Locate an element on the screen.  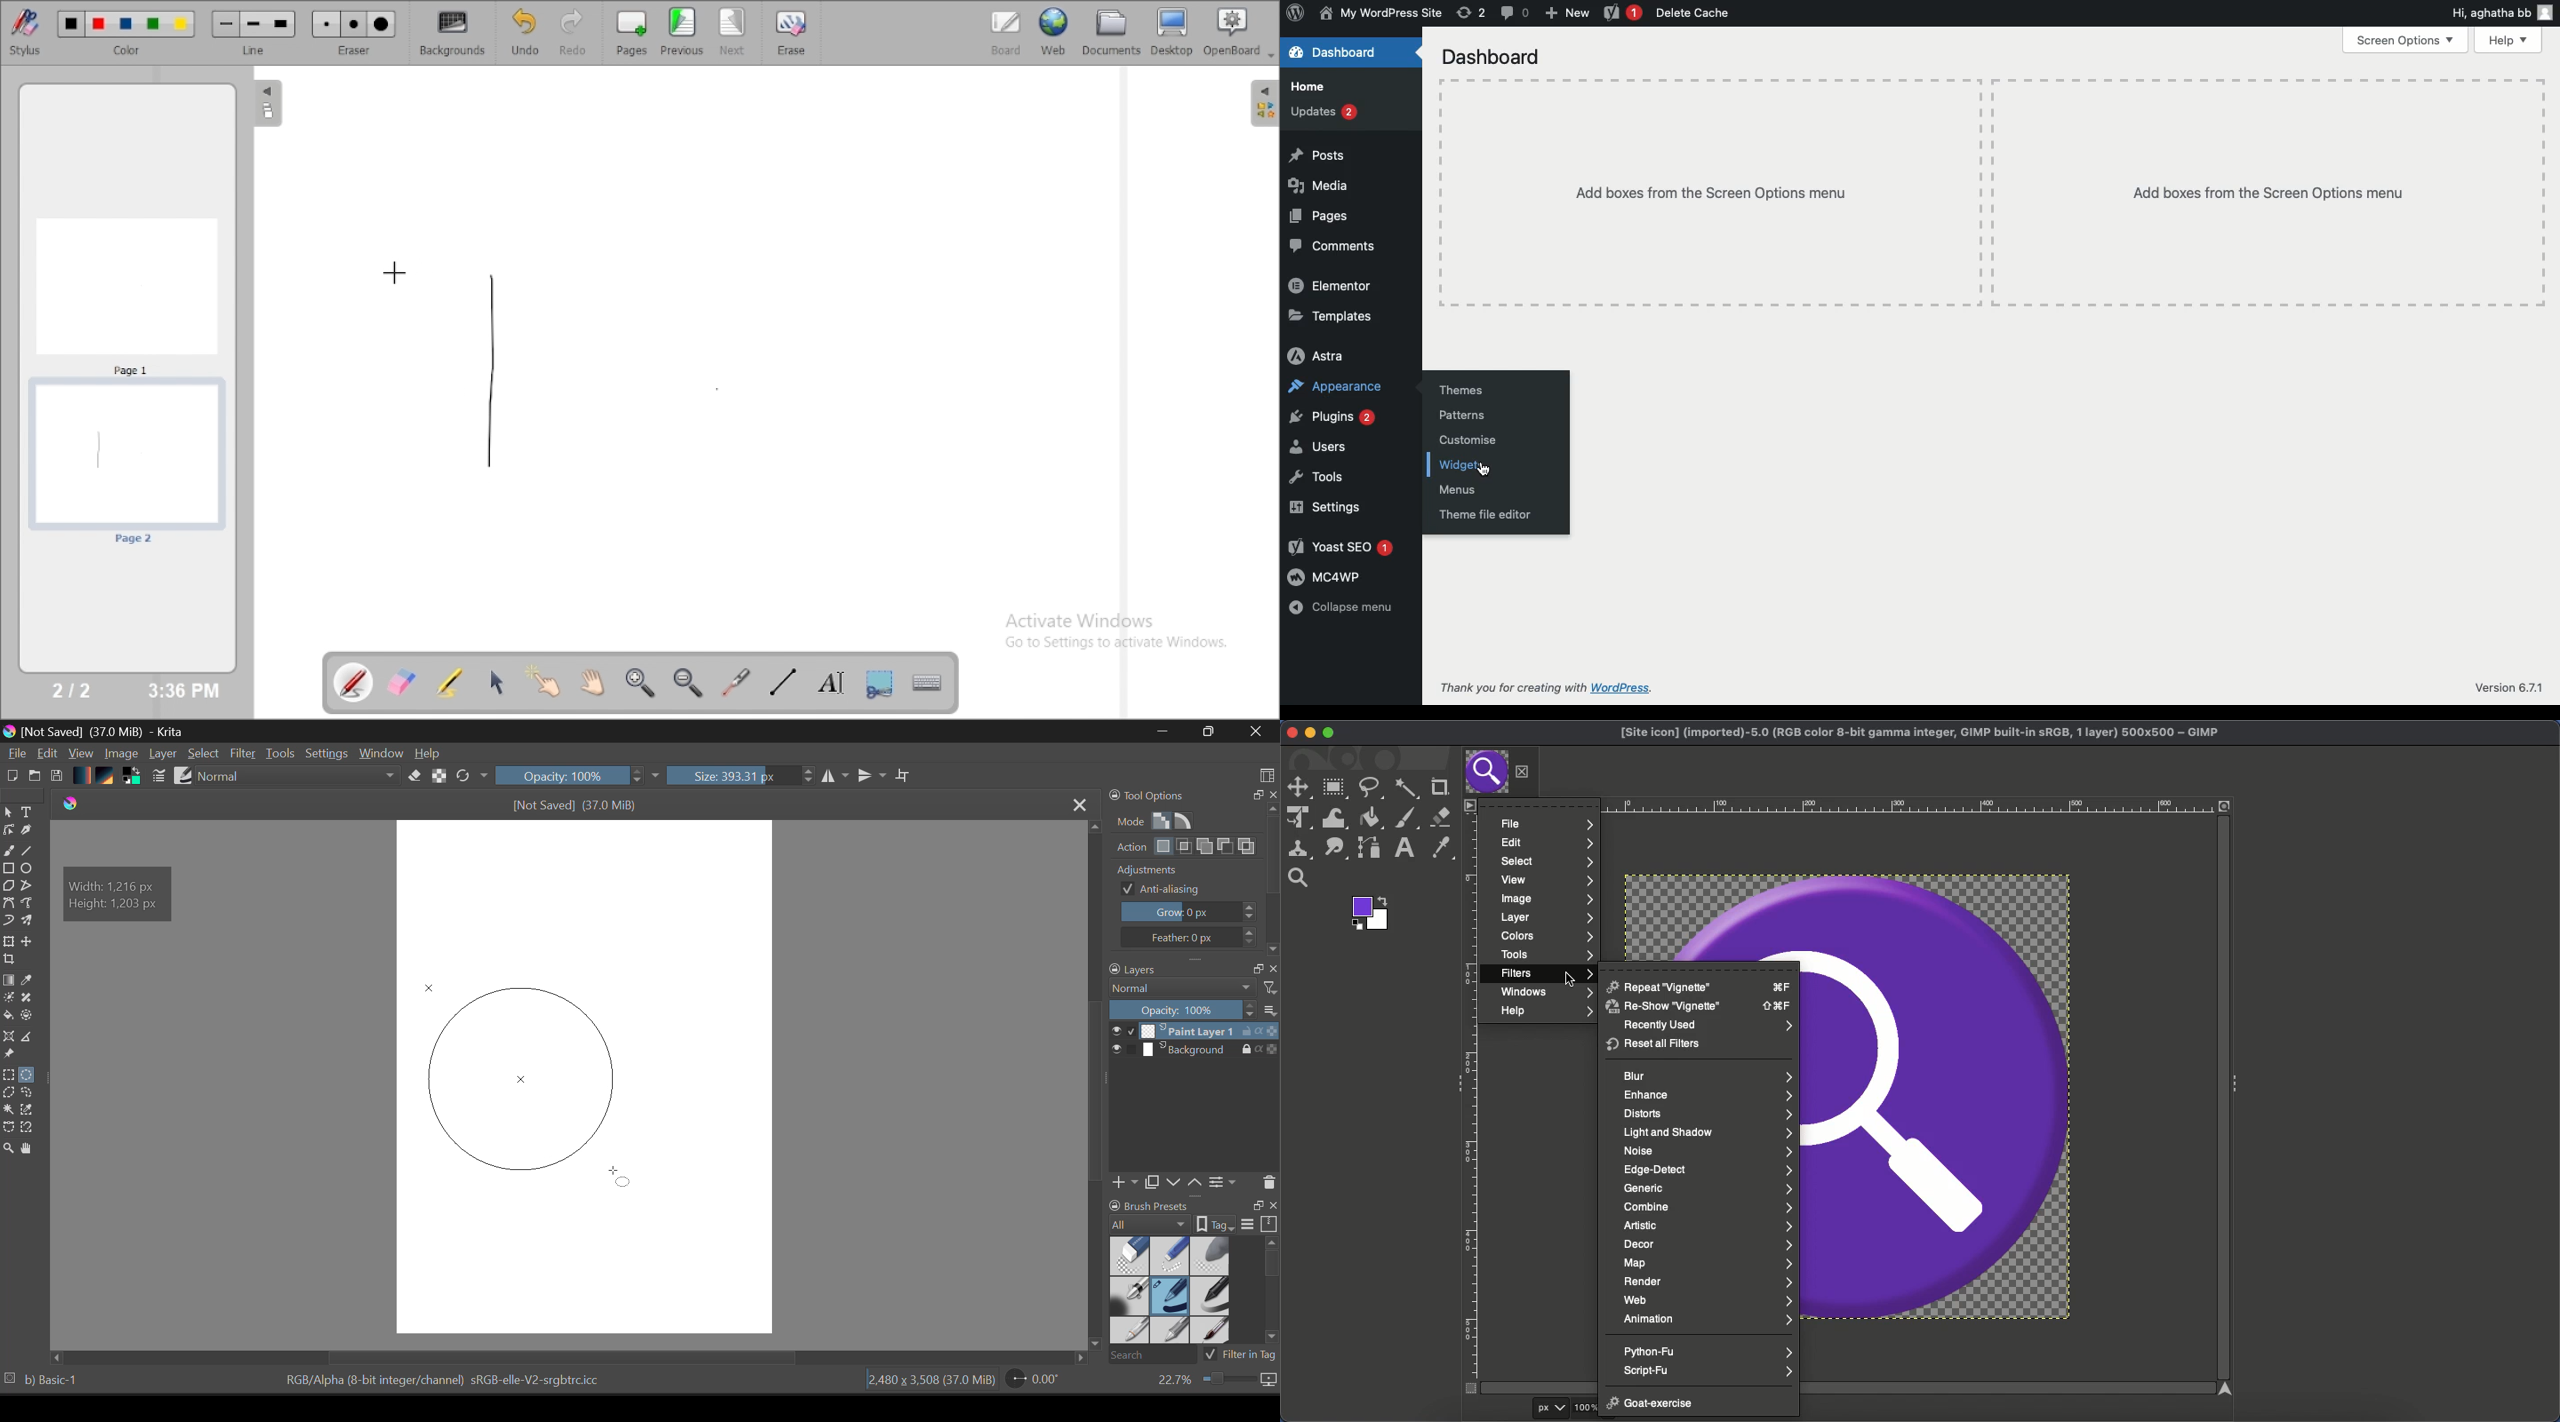
Freehand Path Tool is located at coordinates (31, 903).